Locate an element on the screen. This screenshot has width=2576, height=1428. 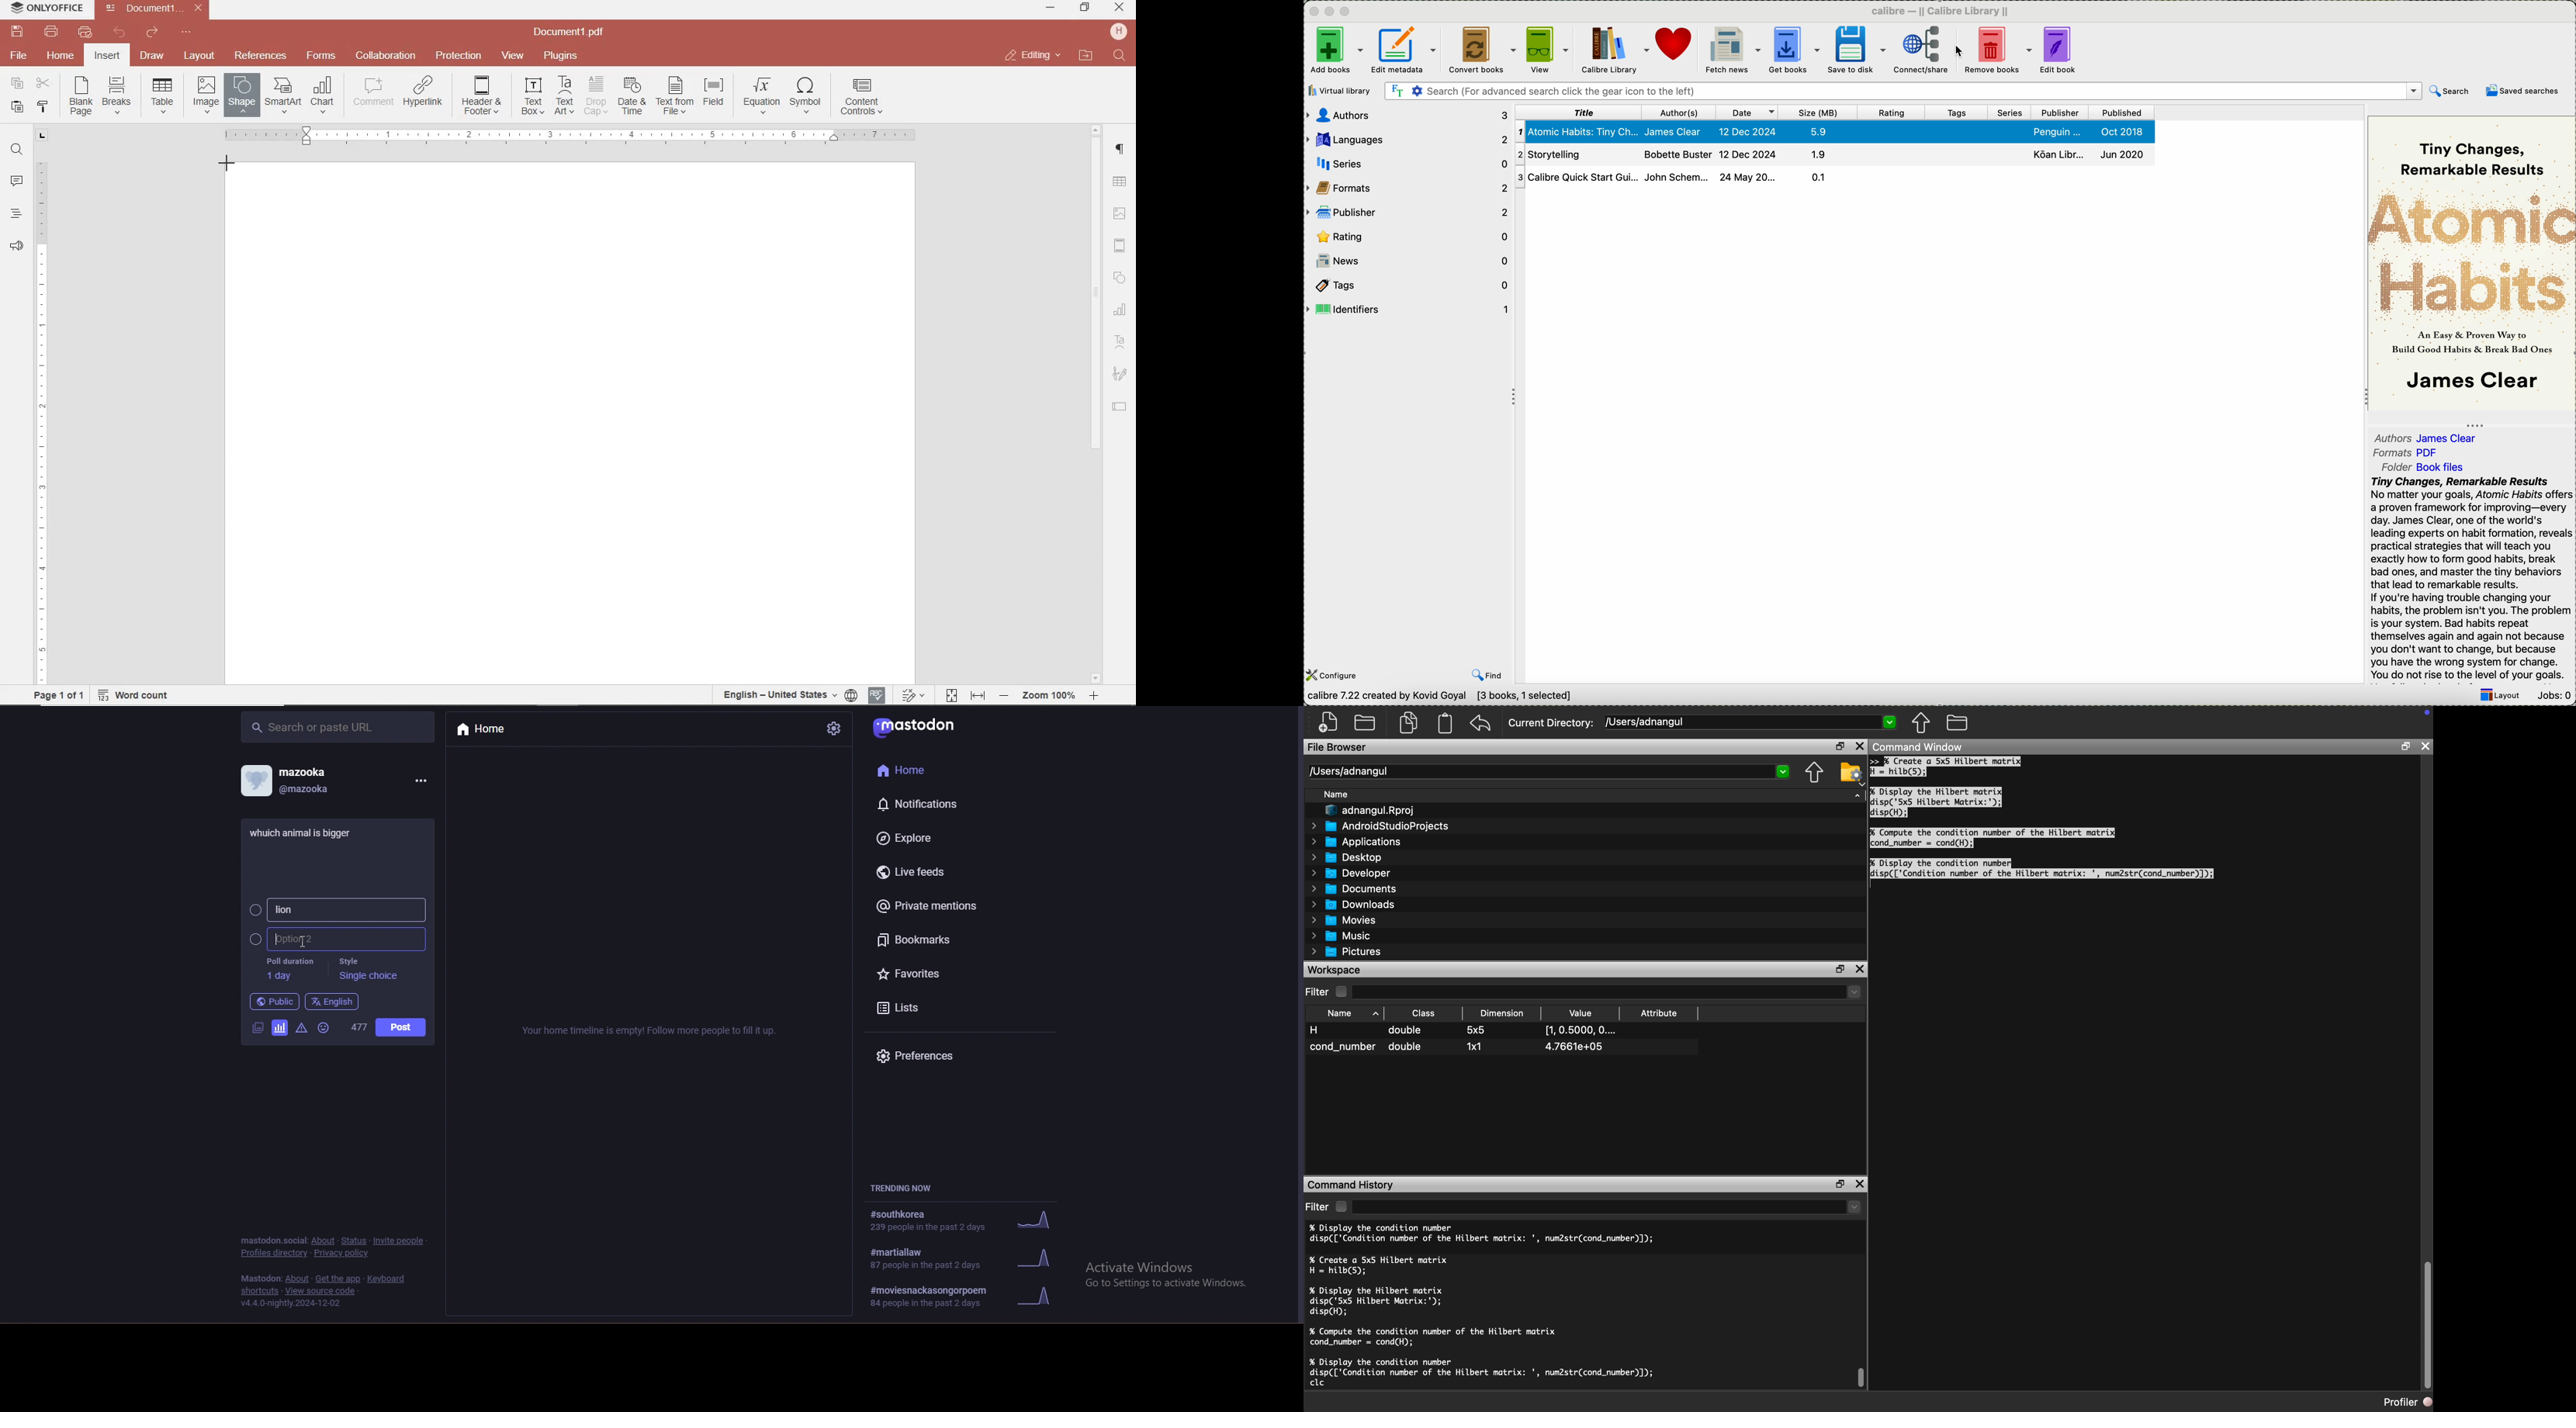
get books is located at coordinates (1794, 51).